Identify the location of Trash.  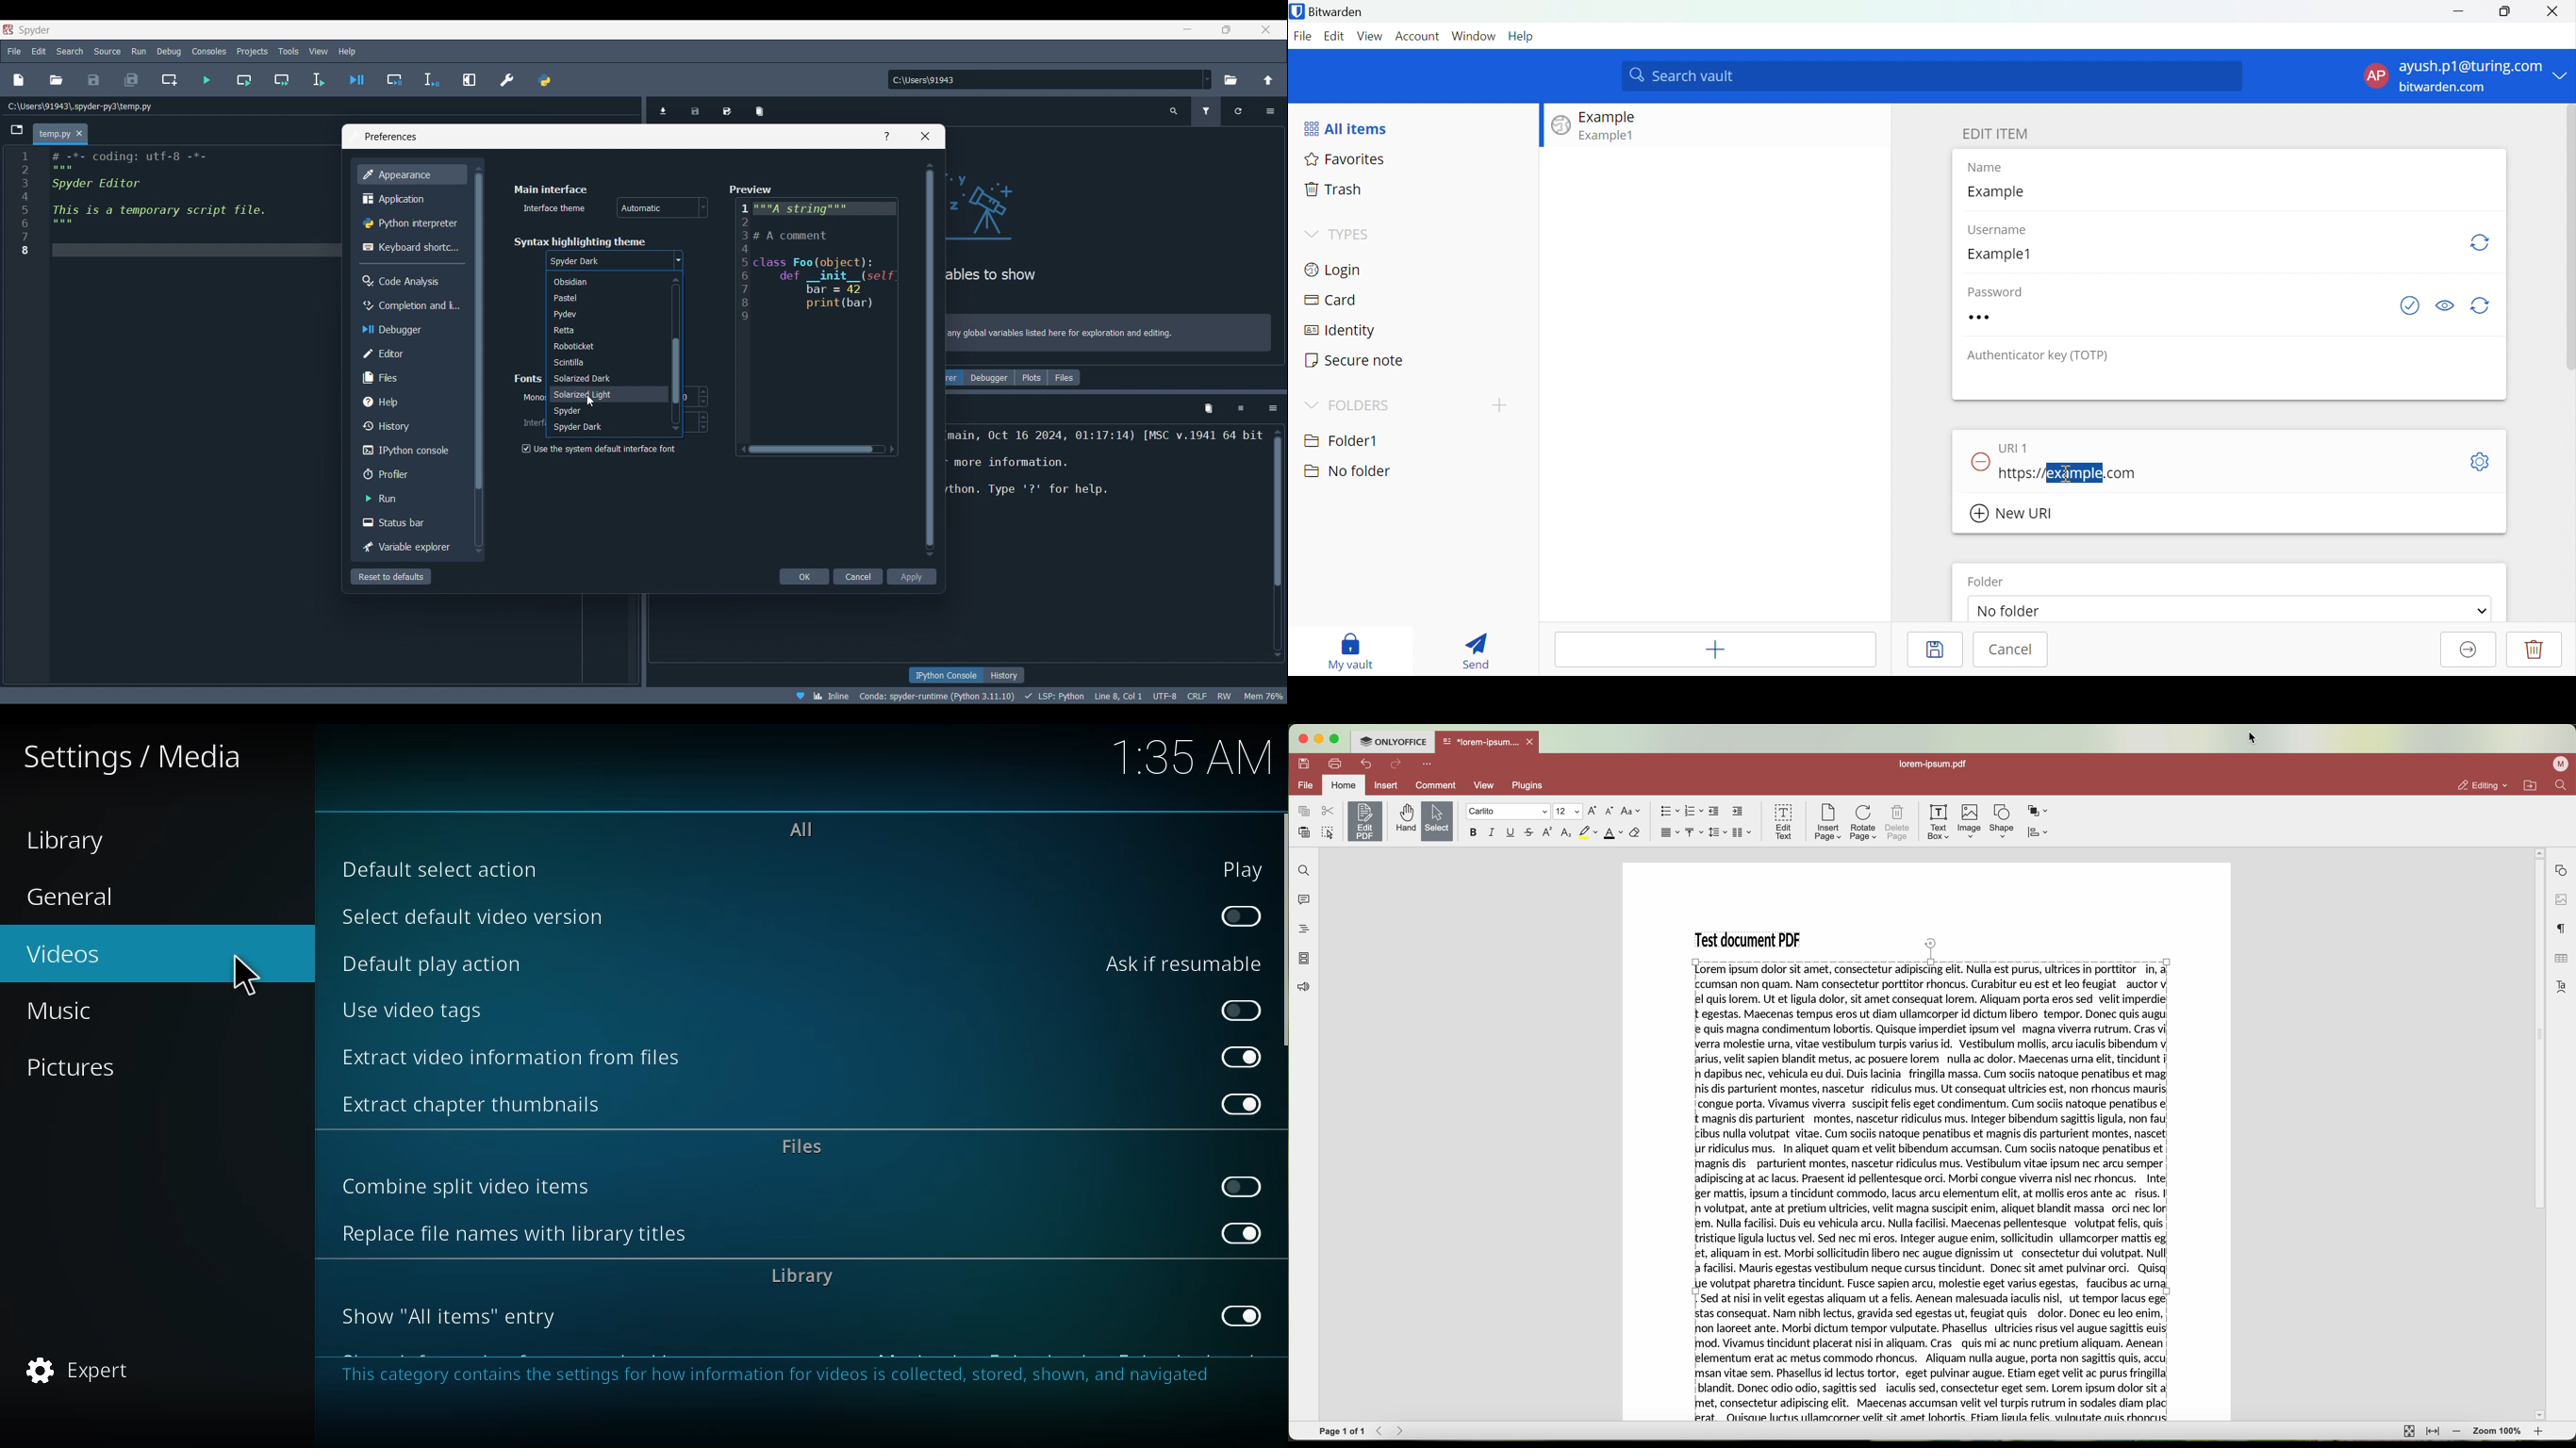
(1335, 191).